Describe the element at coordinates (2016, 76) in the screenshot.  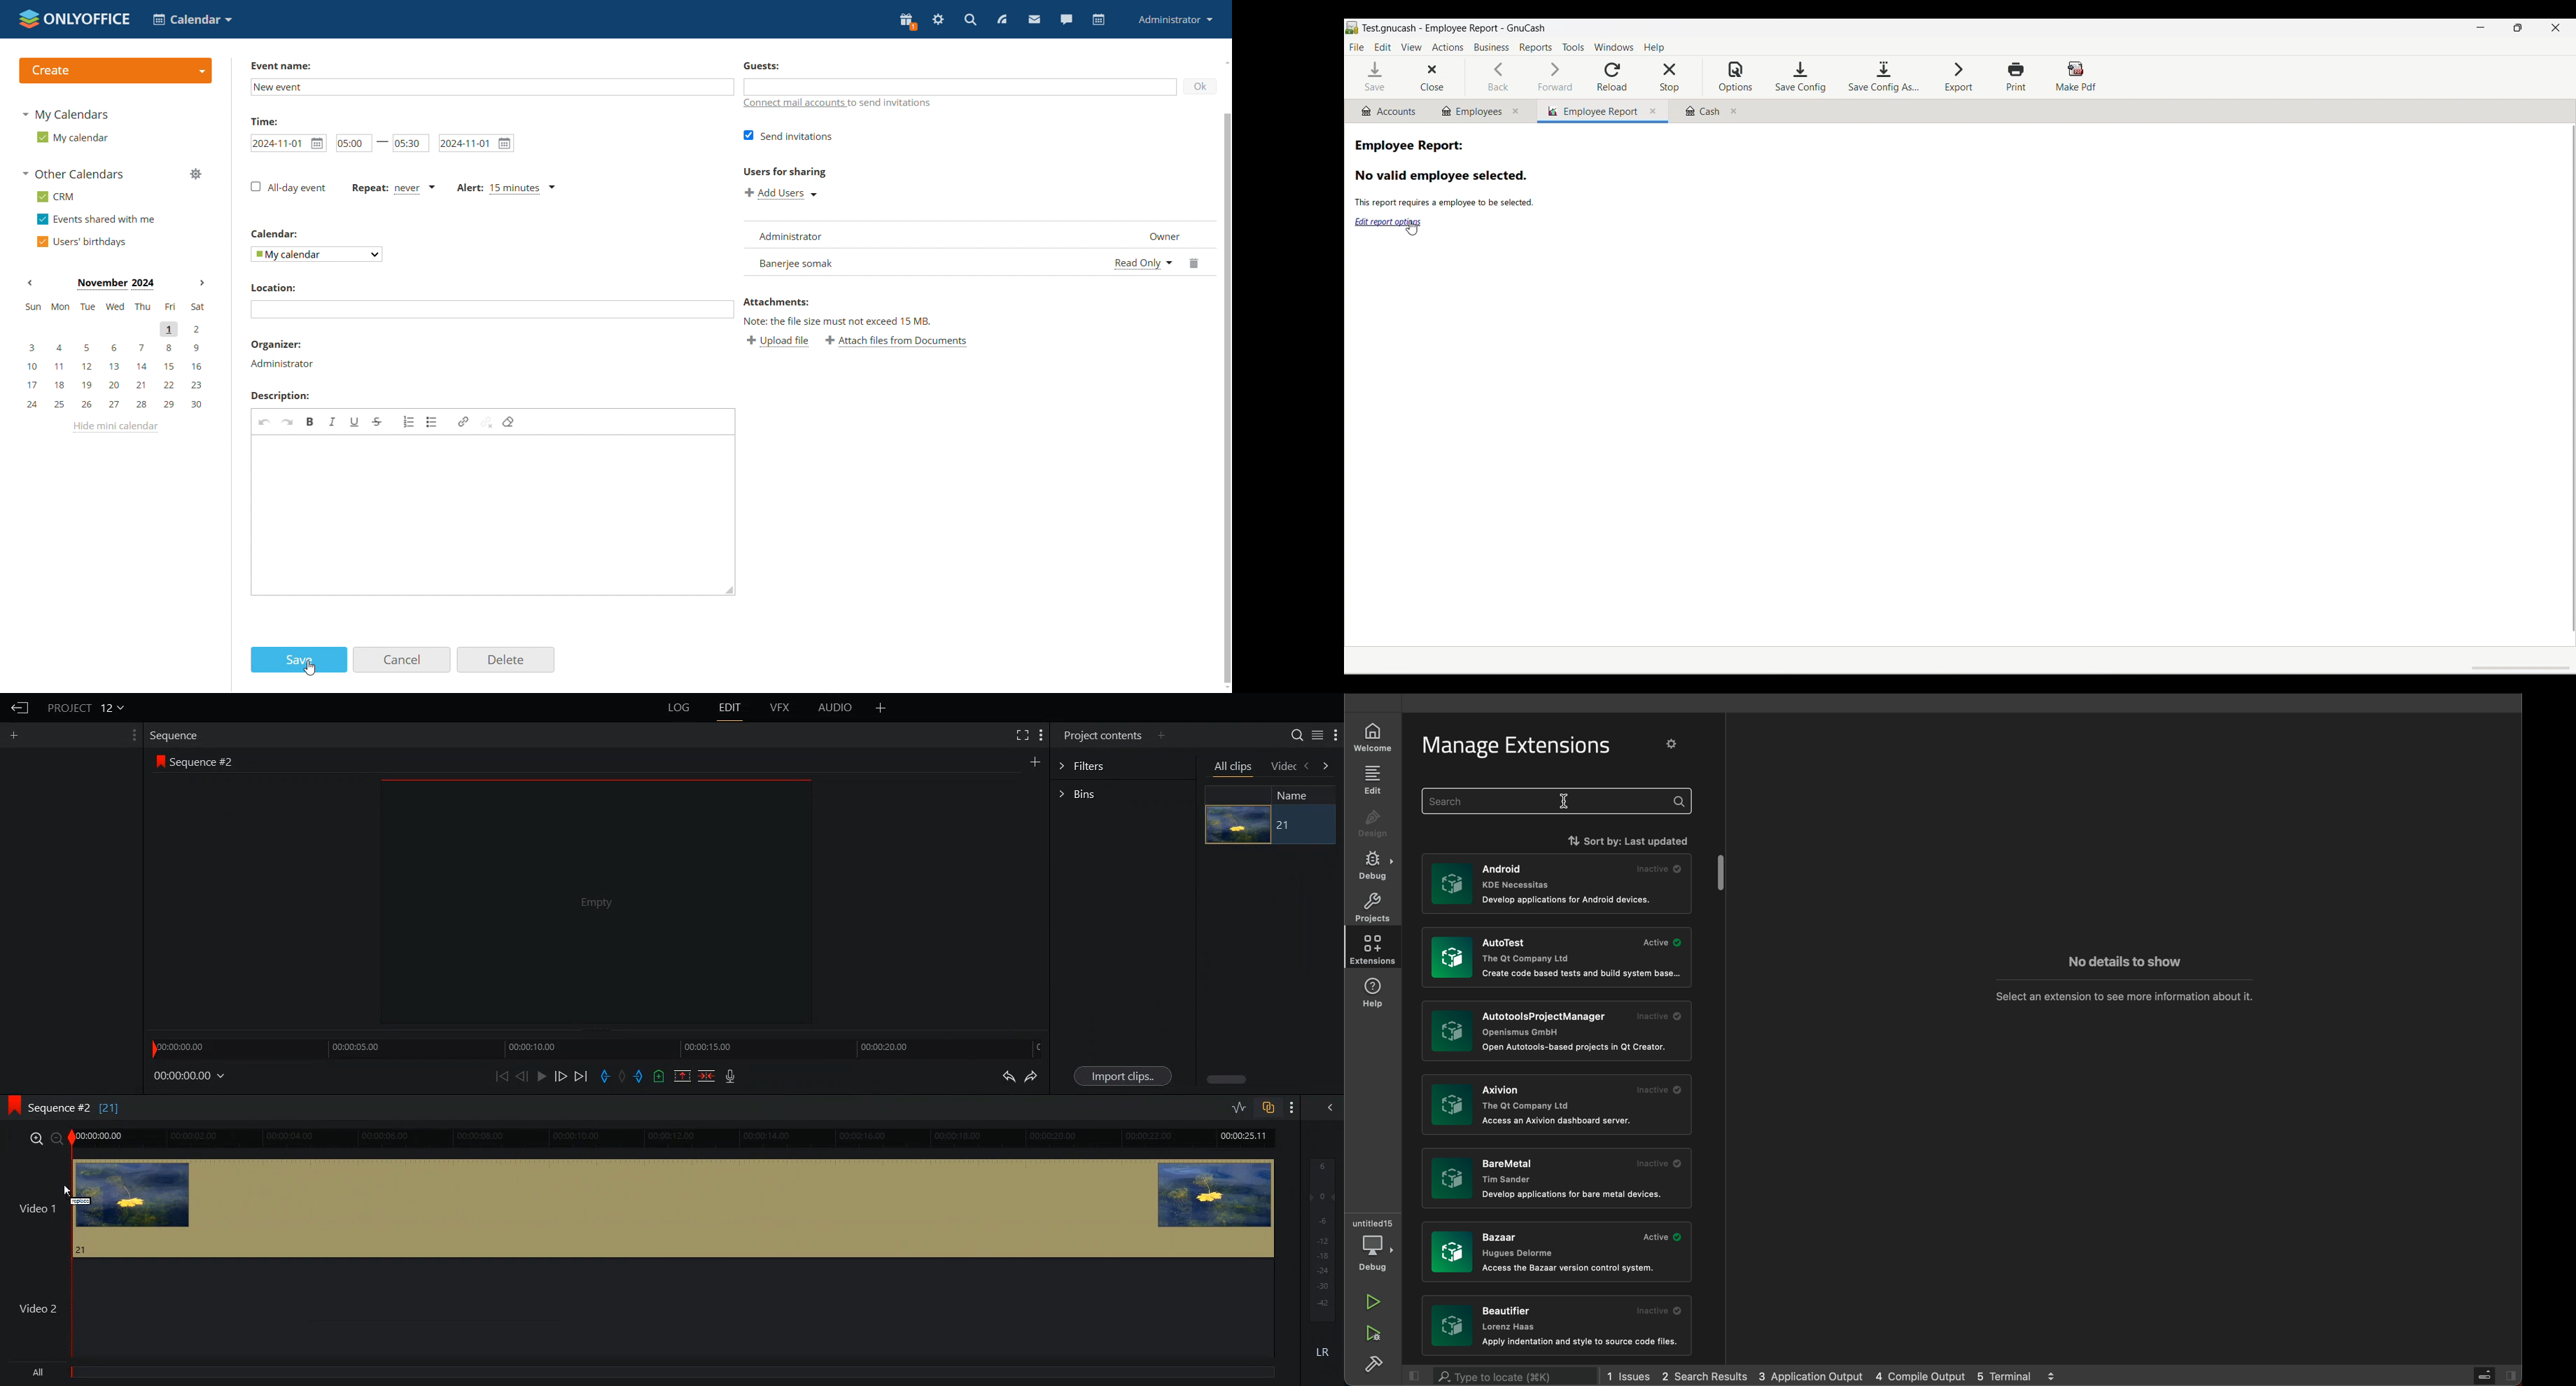
I see `Print` at that location.